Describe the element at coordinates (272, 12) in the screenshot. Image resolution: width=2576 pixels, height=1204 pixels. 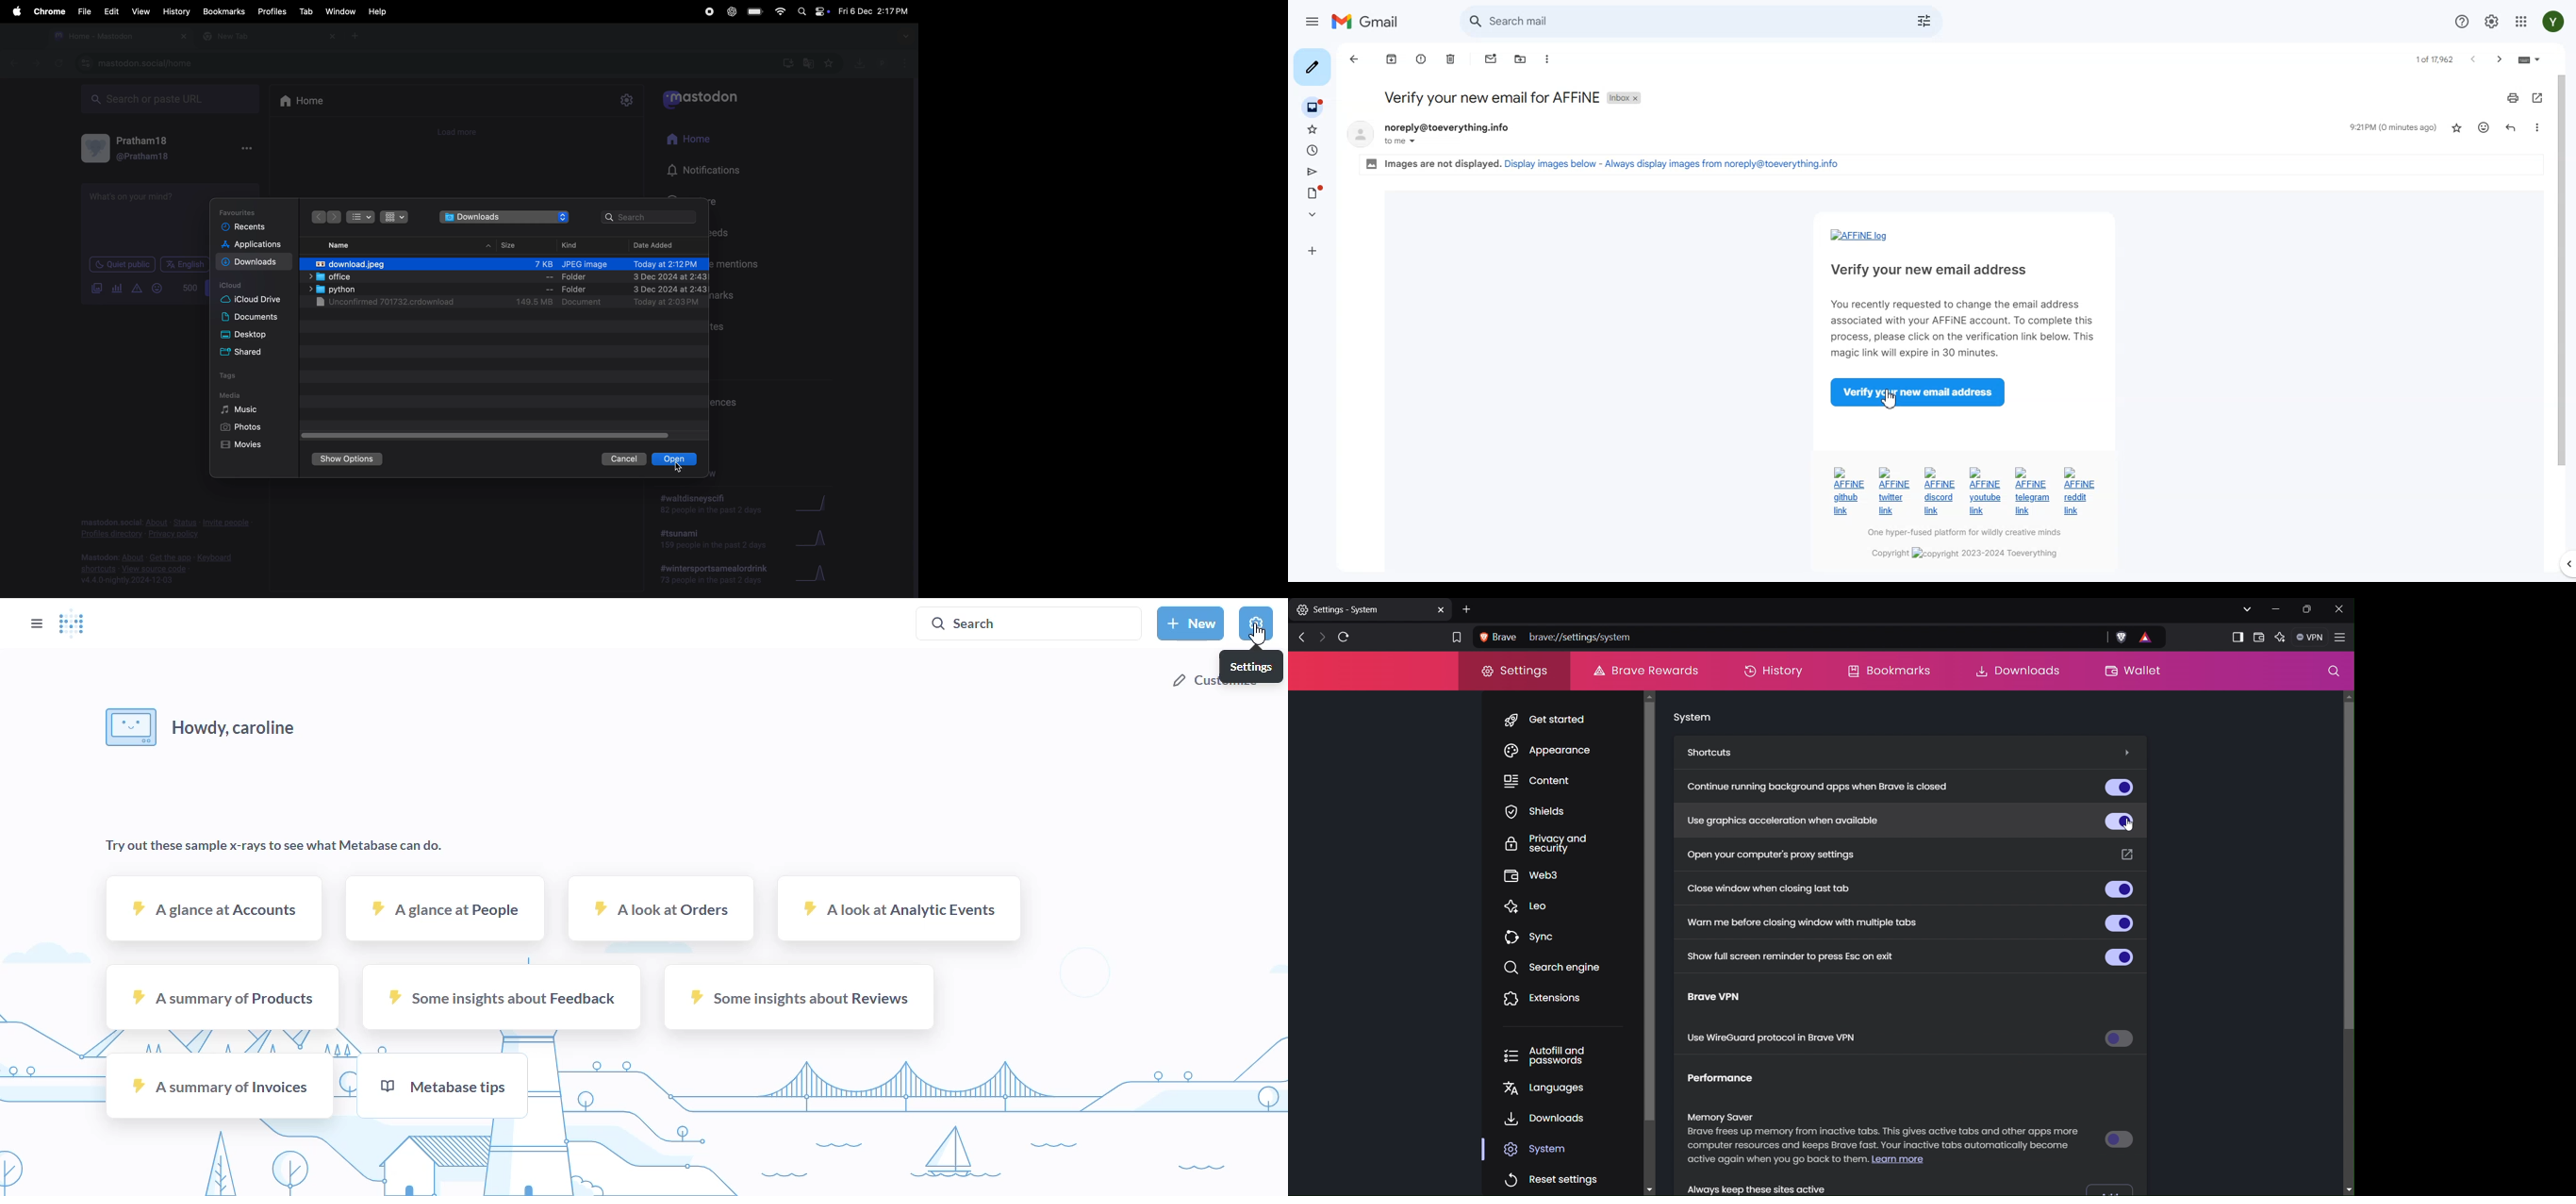
I see `profiles` at that location.